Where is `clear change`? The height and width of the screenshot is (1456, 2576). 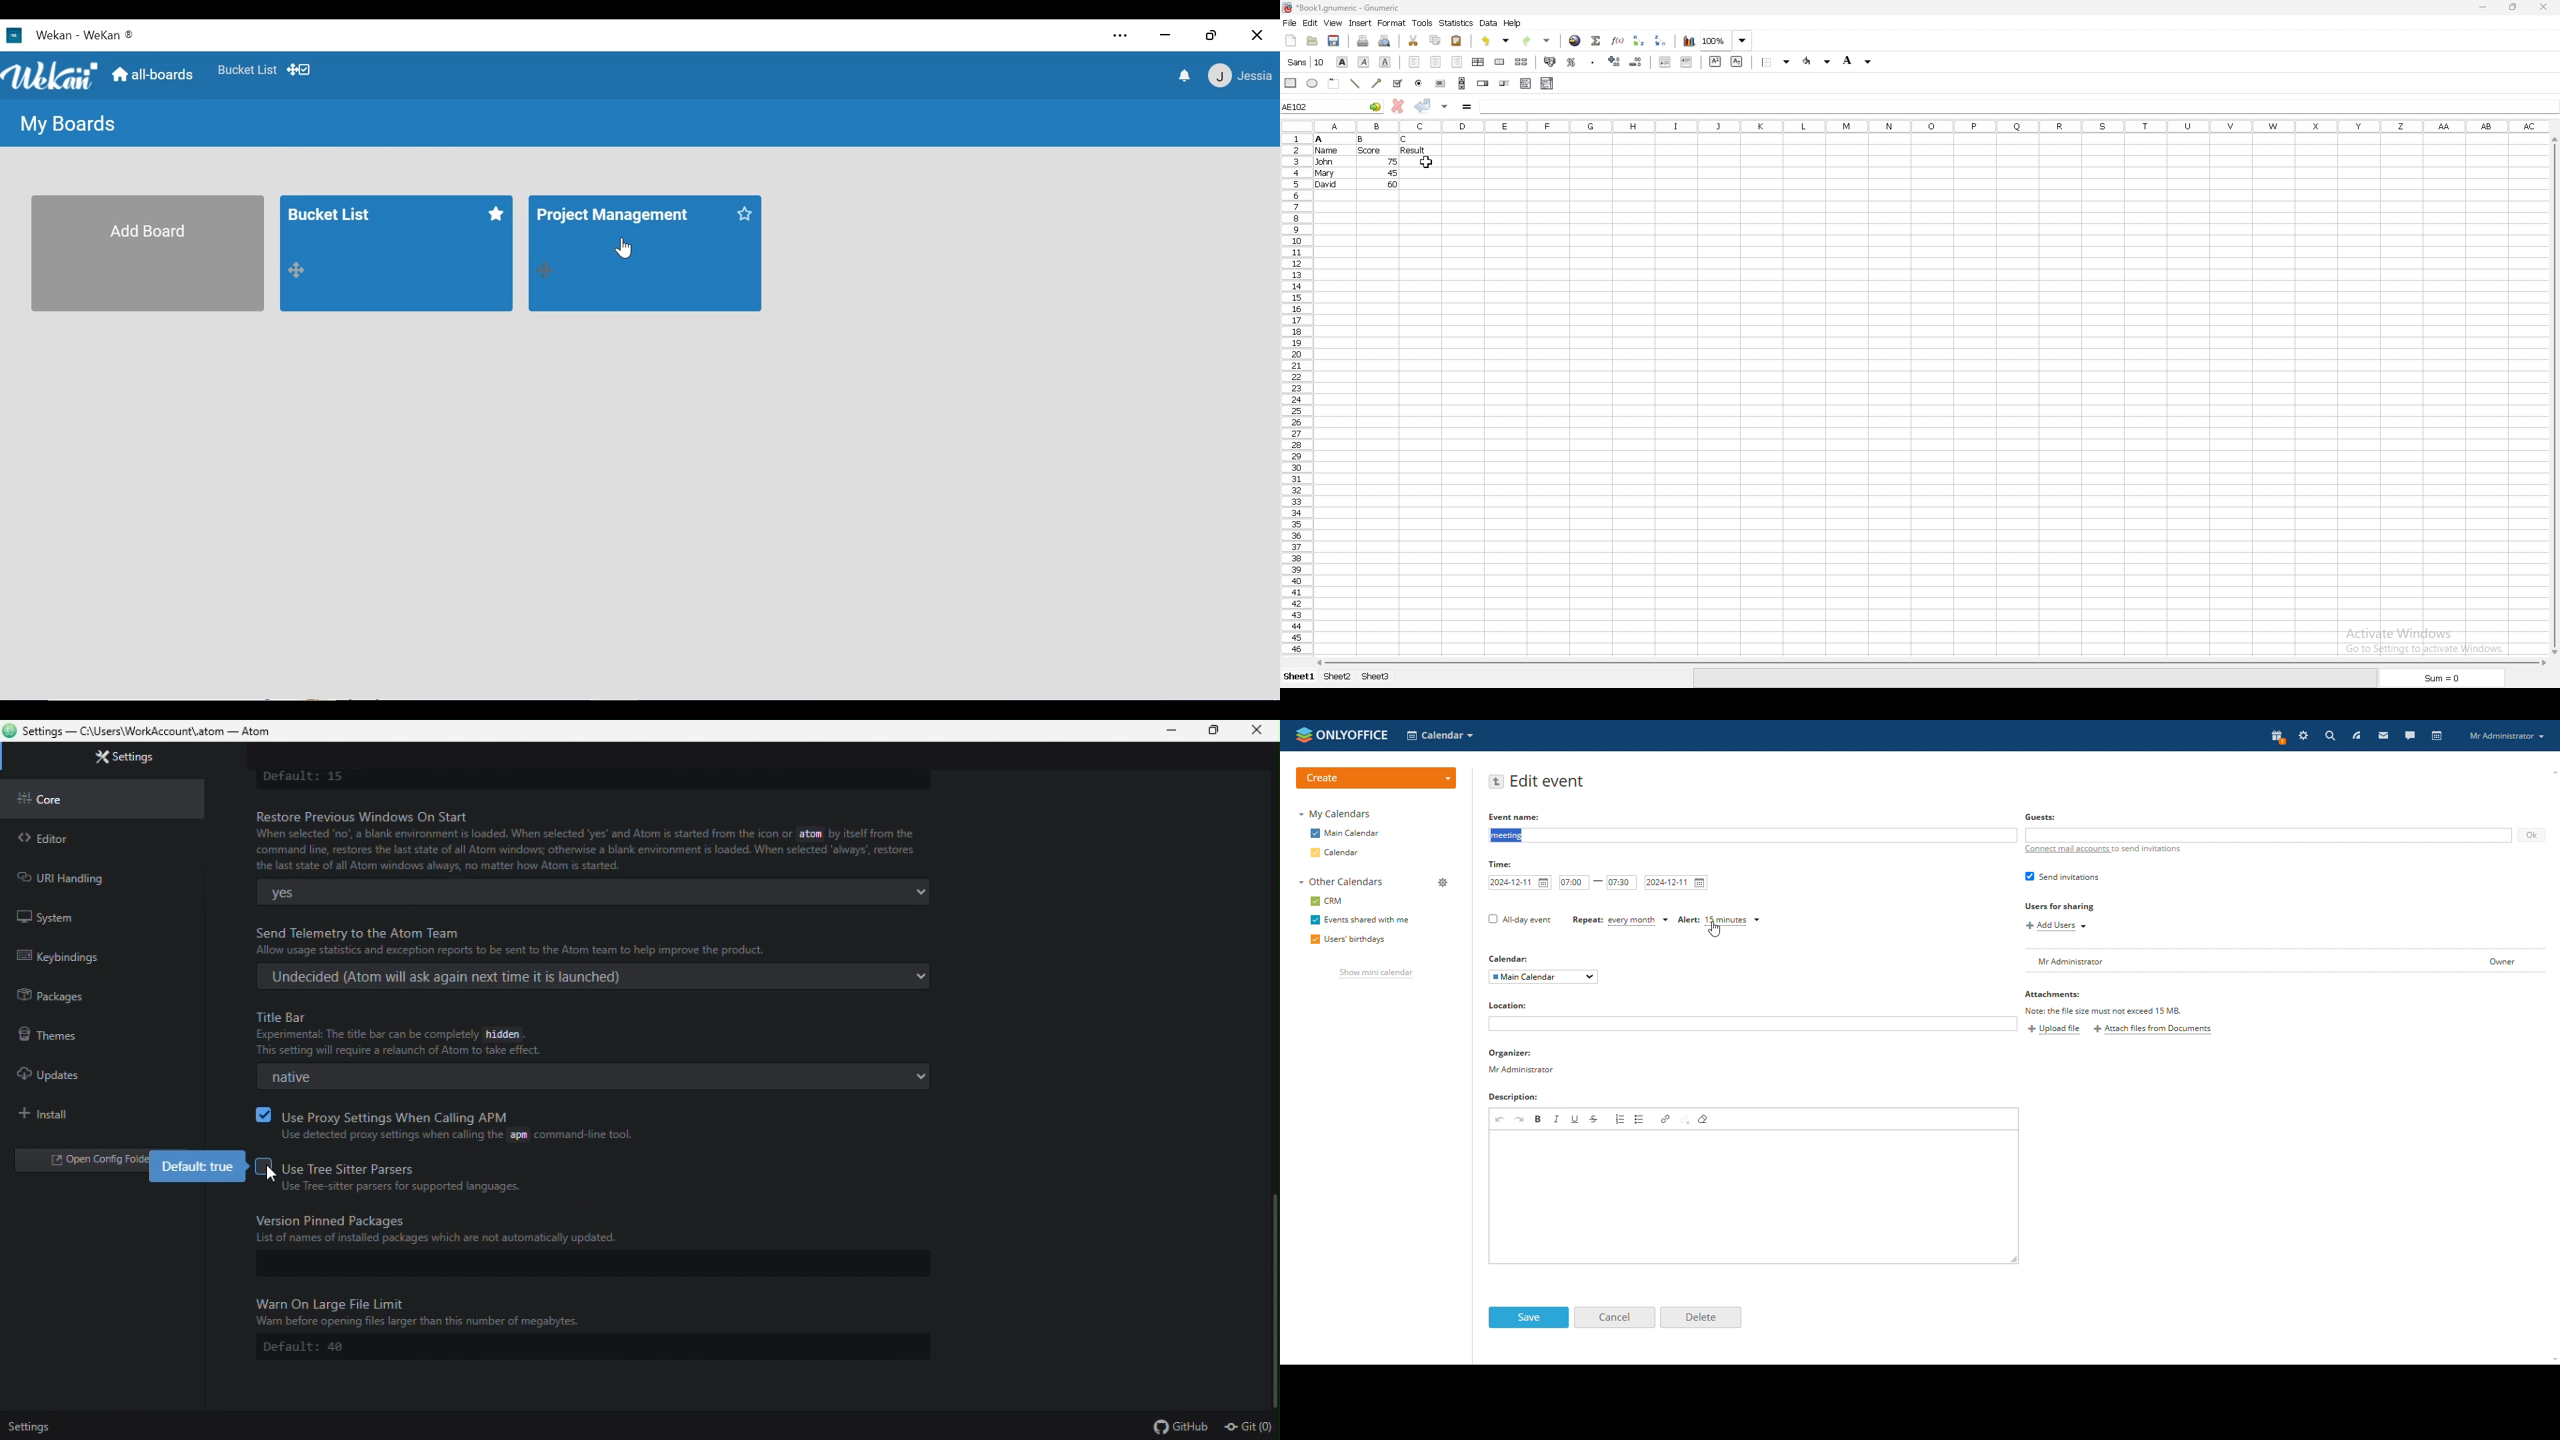
clear change is located at coordinates (1398, 105).